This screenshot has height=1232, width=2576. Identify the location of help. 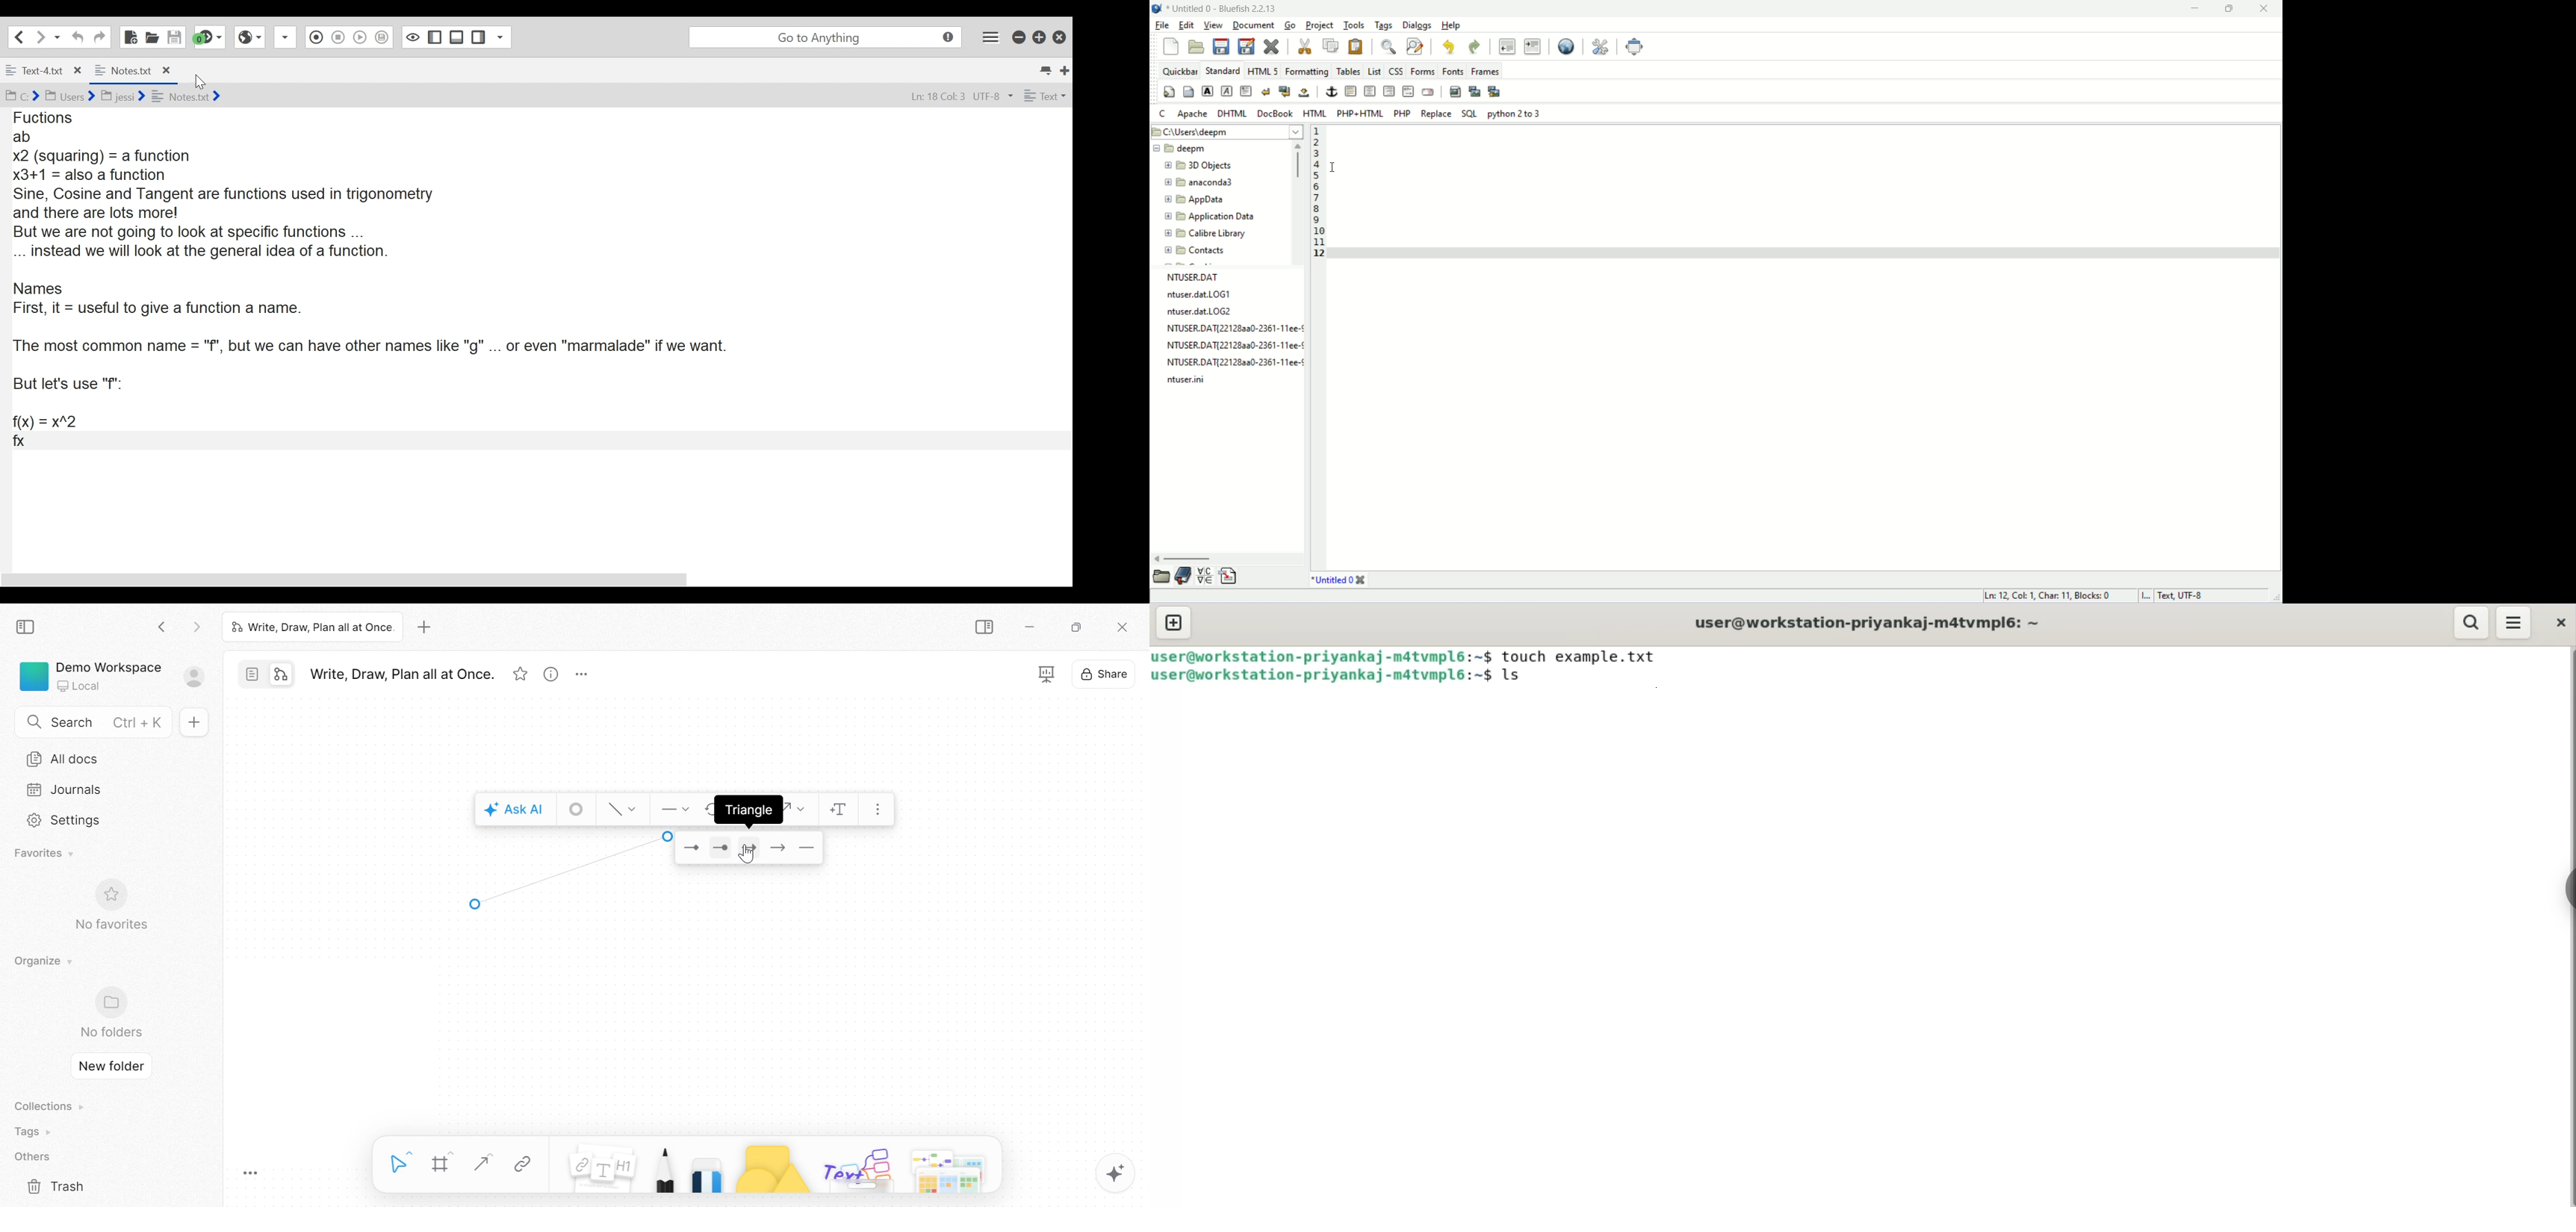
(1452, 25).